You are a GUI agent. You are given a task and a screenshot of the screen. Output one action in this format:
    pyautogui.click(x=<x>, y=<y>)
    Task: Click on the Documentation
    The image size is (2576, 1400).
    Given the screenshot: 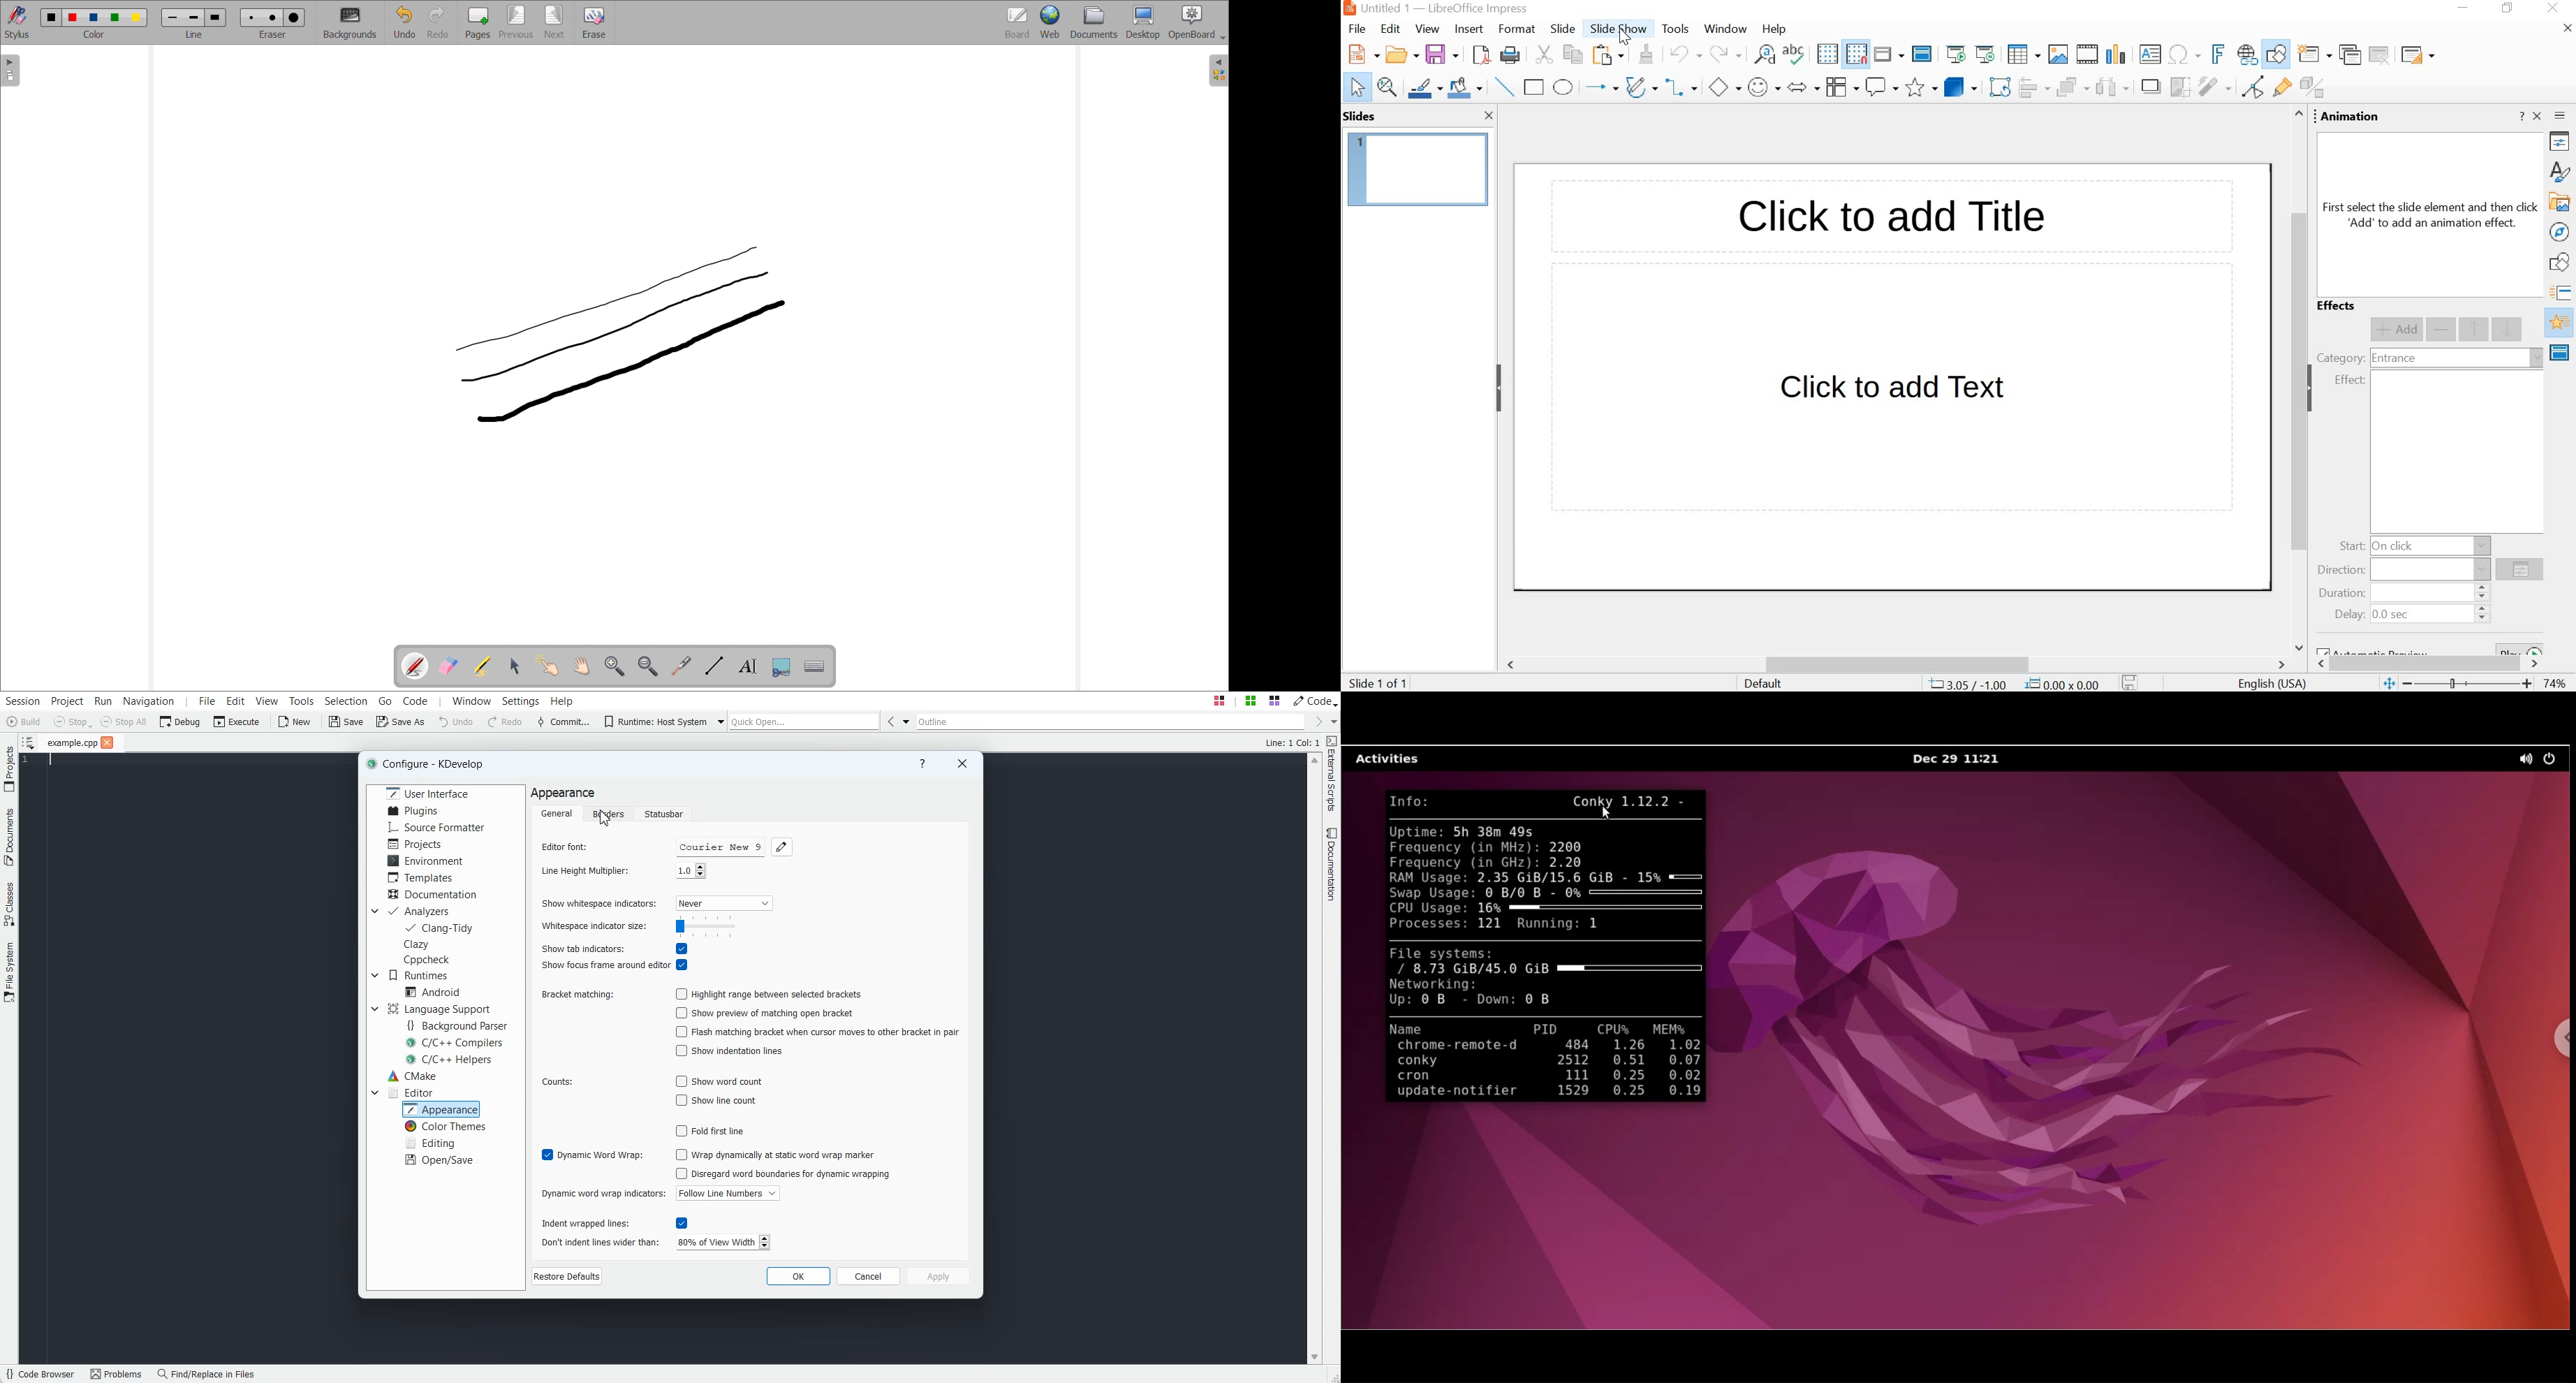 What is the action you would take?
    pyautogui.click(x=1332, y=864)
    